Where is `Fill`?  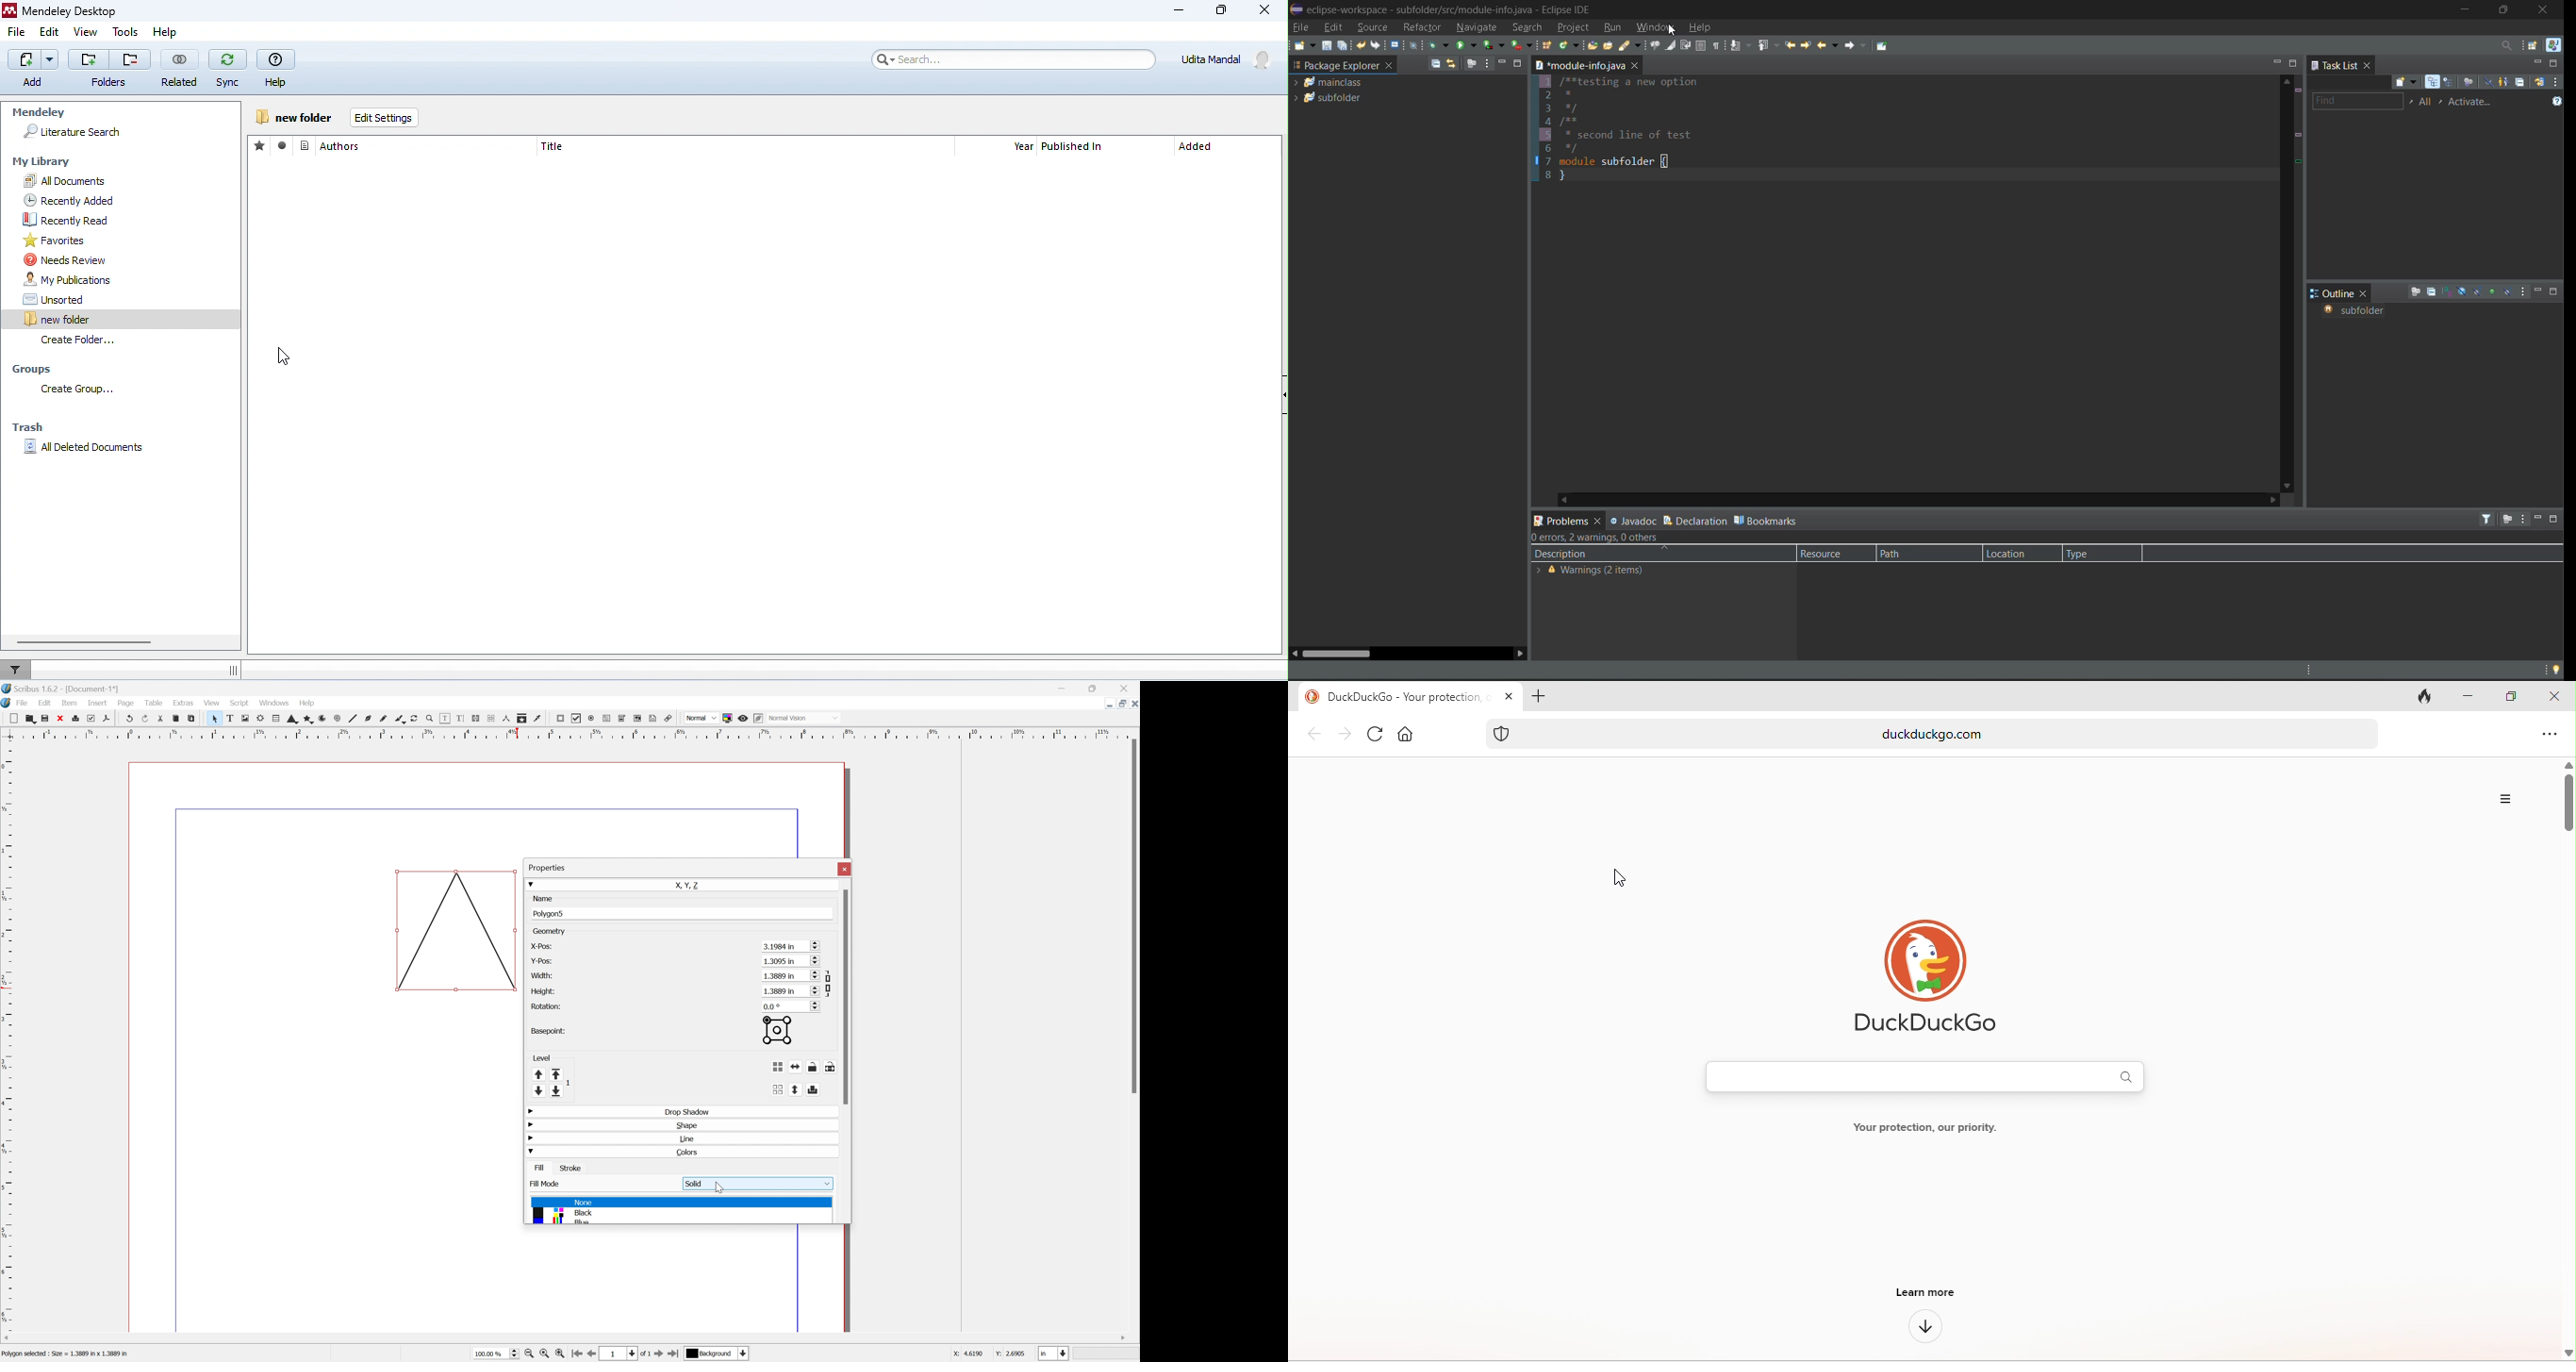
Fill is located at coordinates (541, 1167).